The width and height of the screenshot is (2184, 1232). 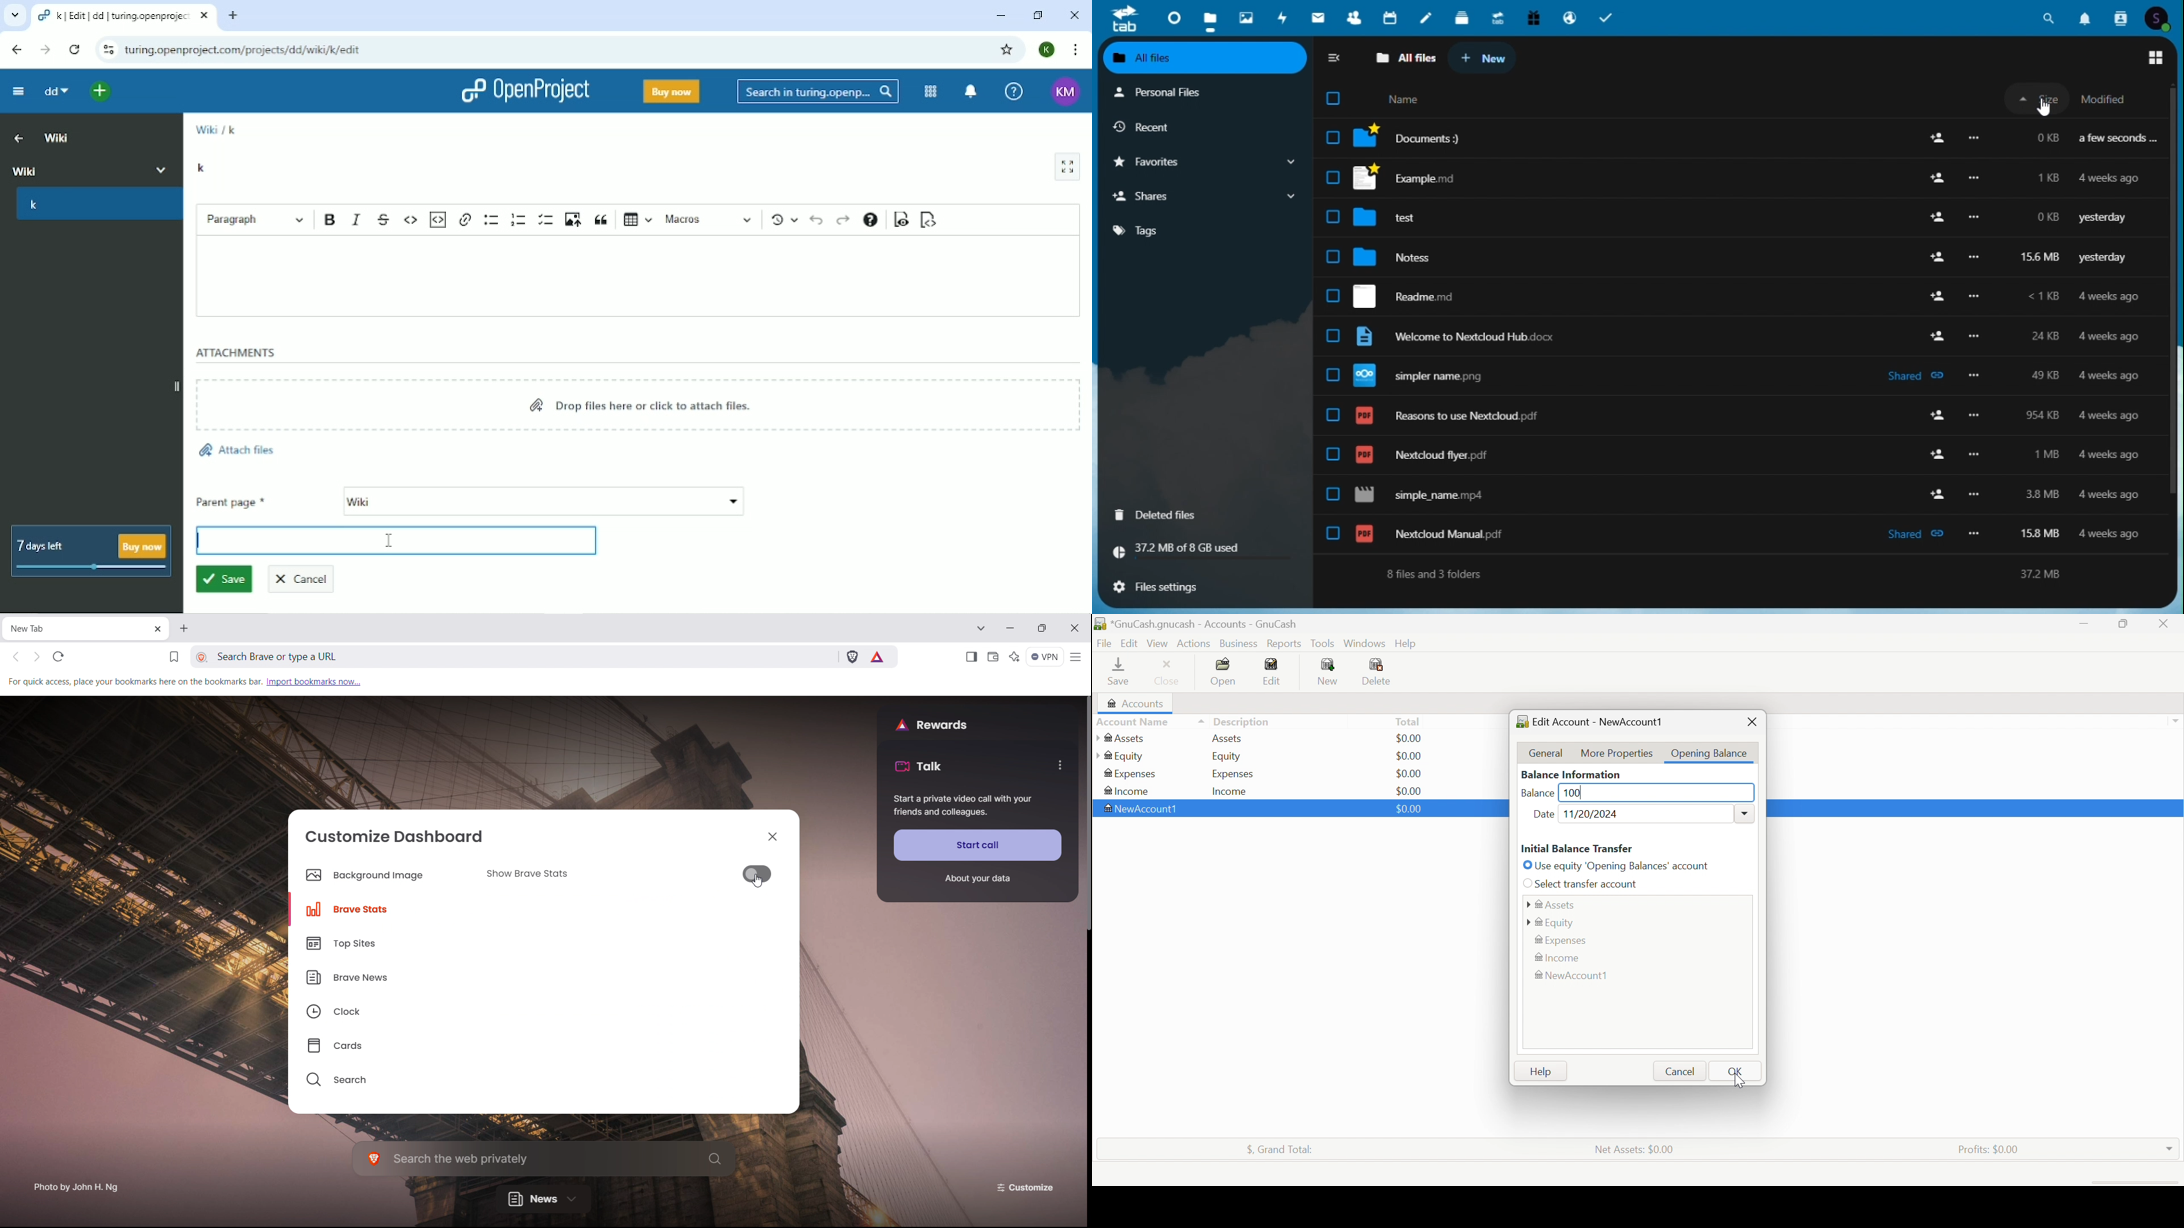 I want to click on Actions, so click(x=1194, y=644).